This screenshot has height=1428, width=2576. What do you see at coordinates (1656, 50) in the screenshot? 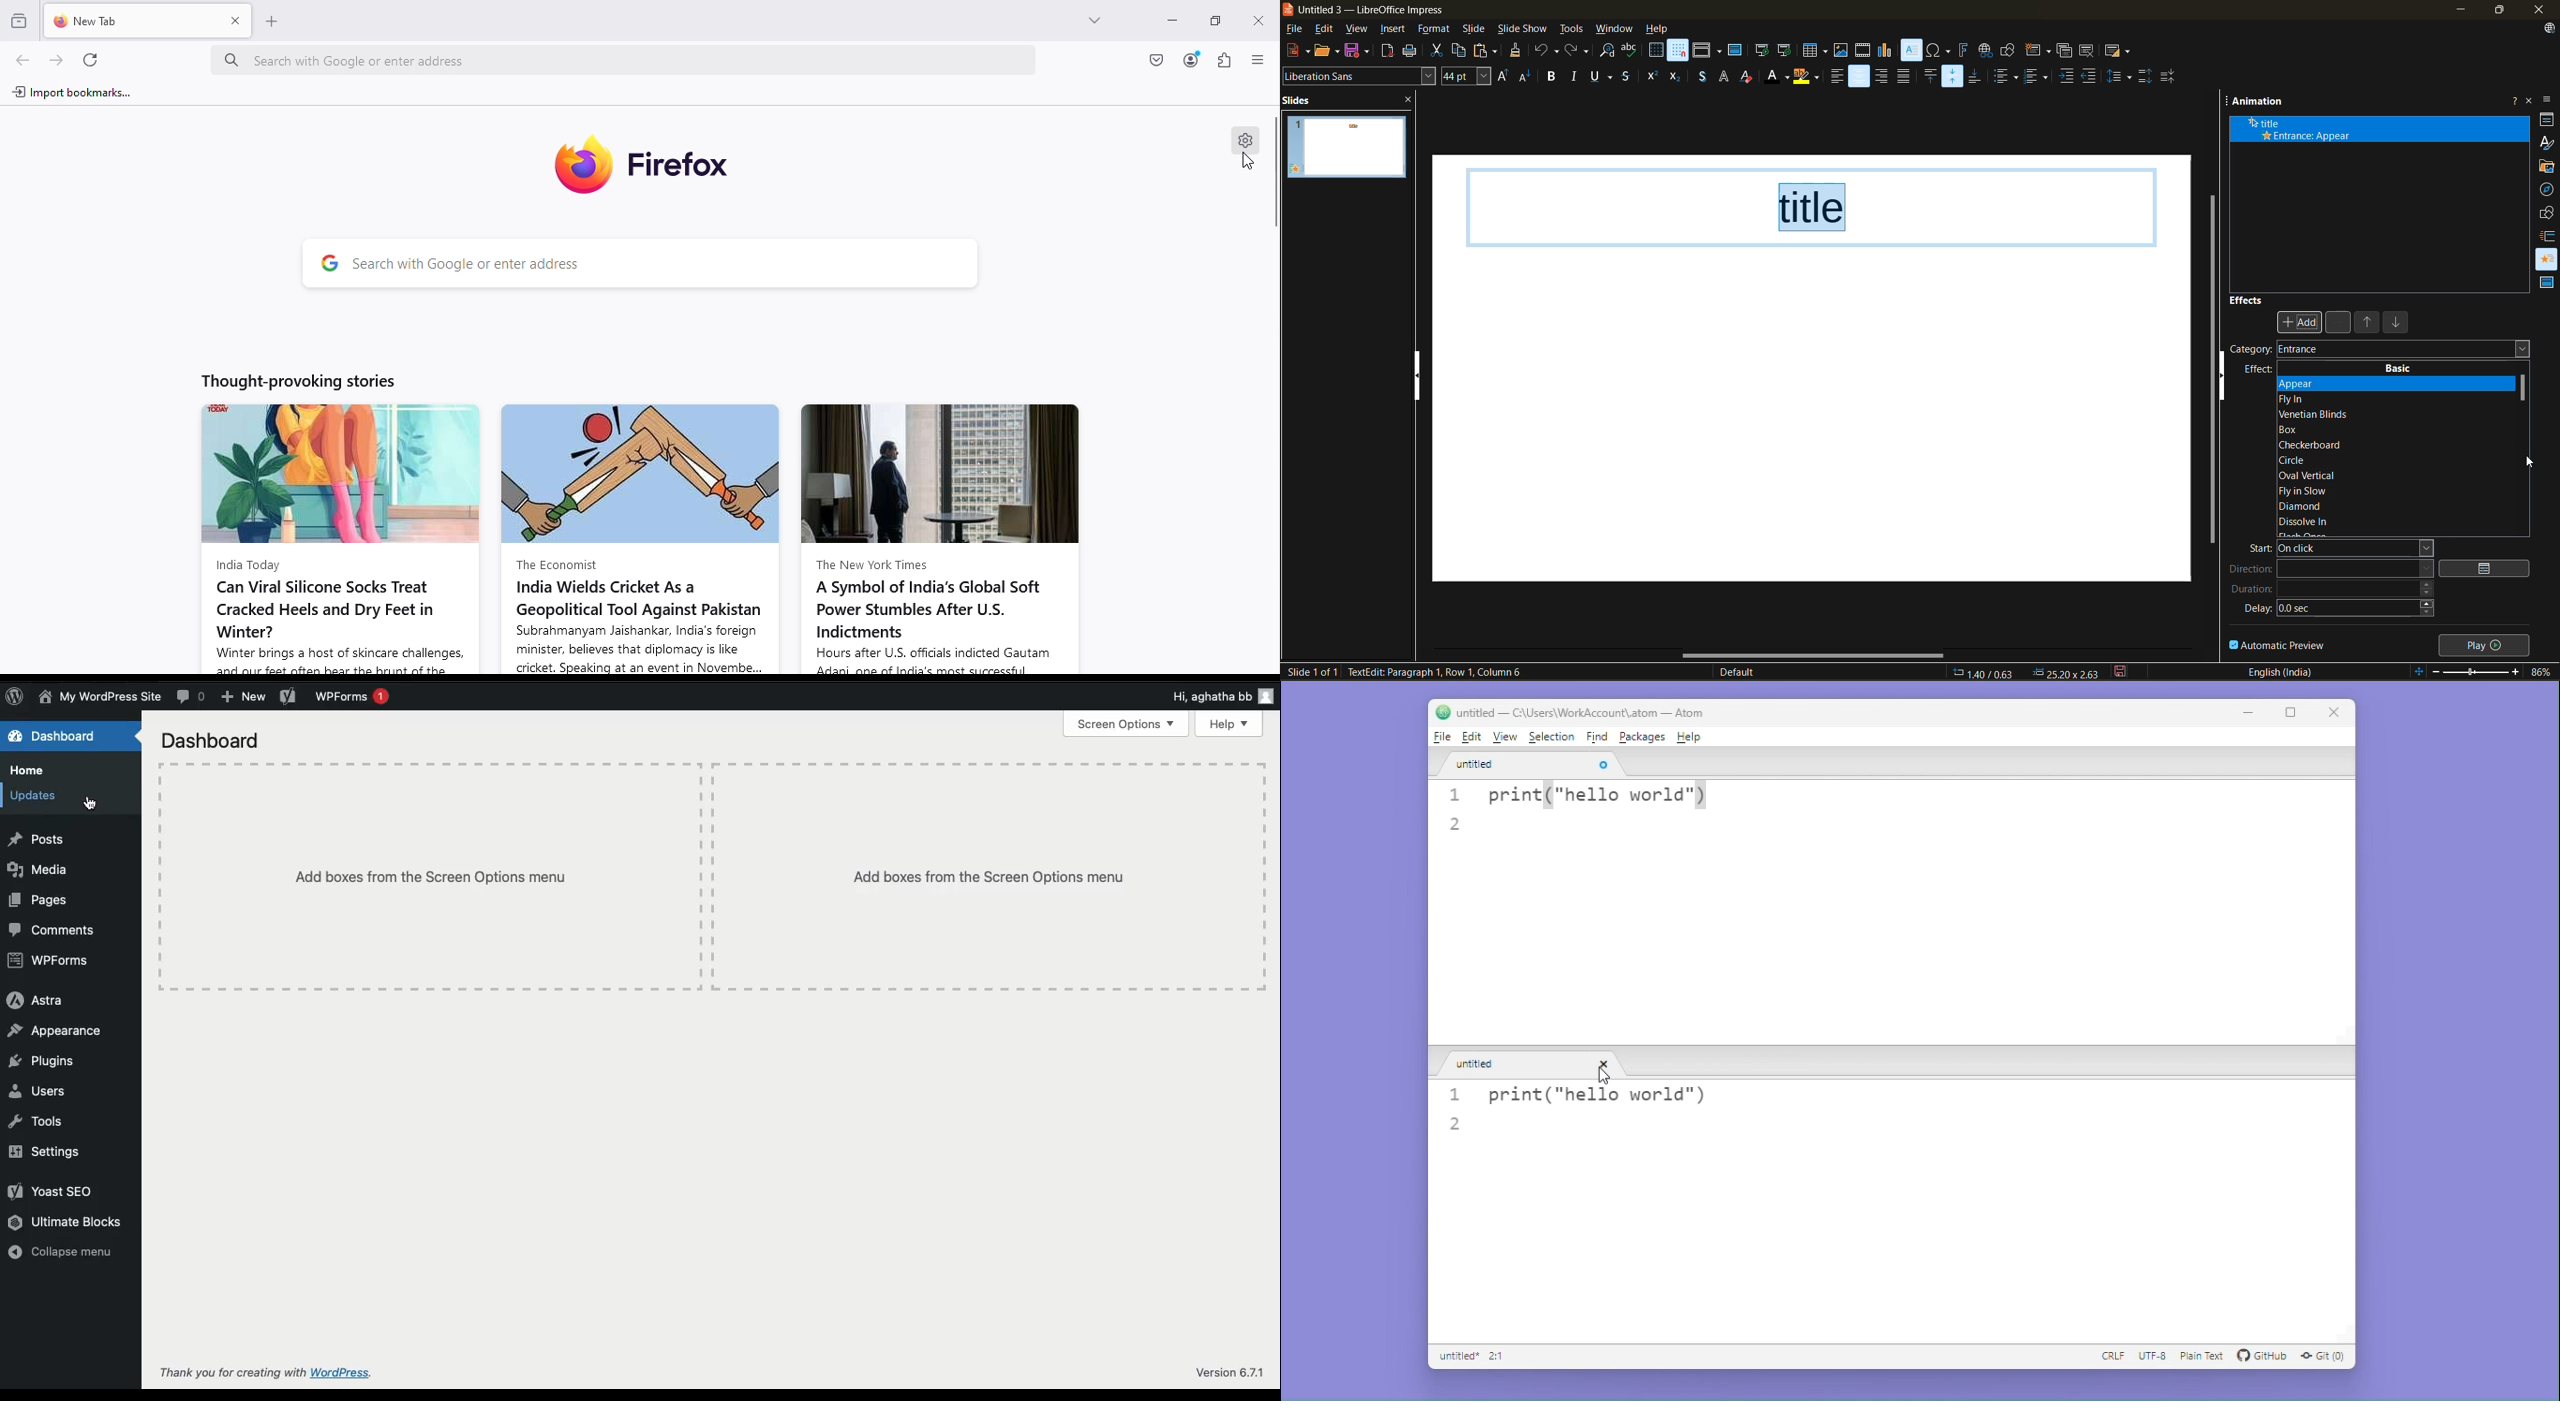
I see `display grid` at bounding box center [1656, 50].